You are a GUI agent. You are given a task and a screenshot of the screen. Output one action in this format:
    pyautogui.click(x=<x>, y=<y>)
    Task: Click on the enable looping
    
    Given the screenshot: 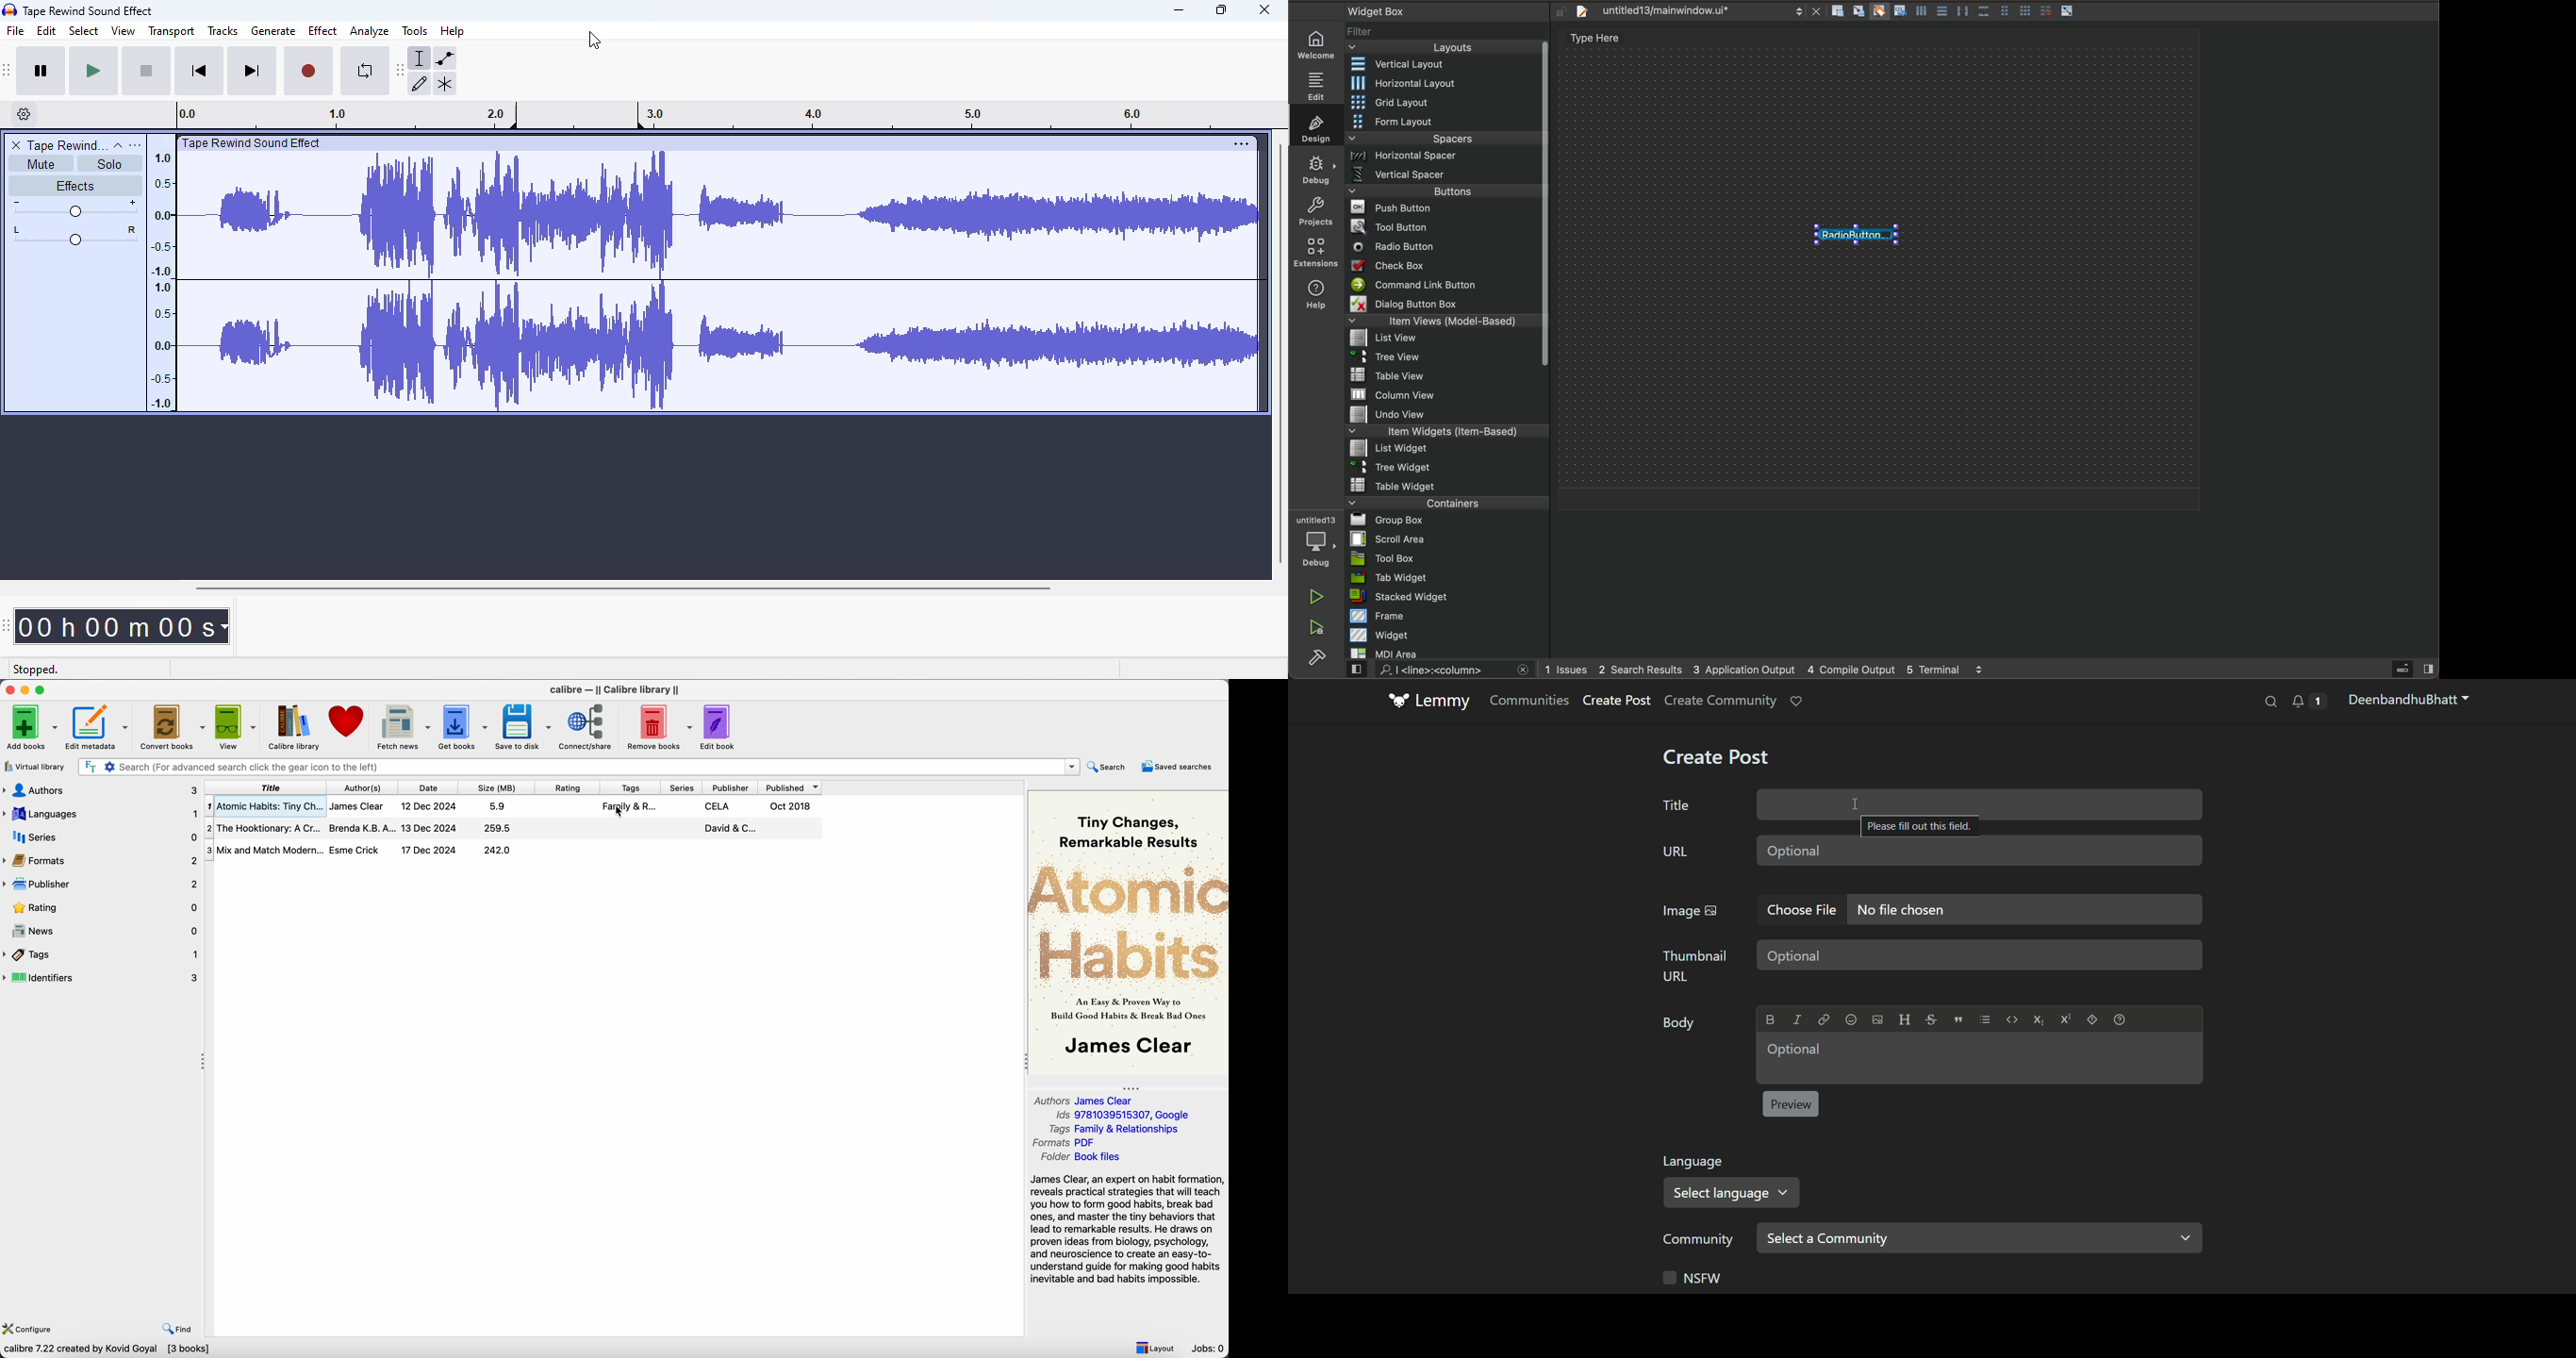 What is the action you would take?
    pyautogui.click(x=363, y=74)
    